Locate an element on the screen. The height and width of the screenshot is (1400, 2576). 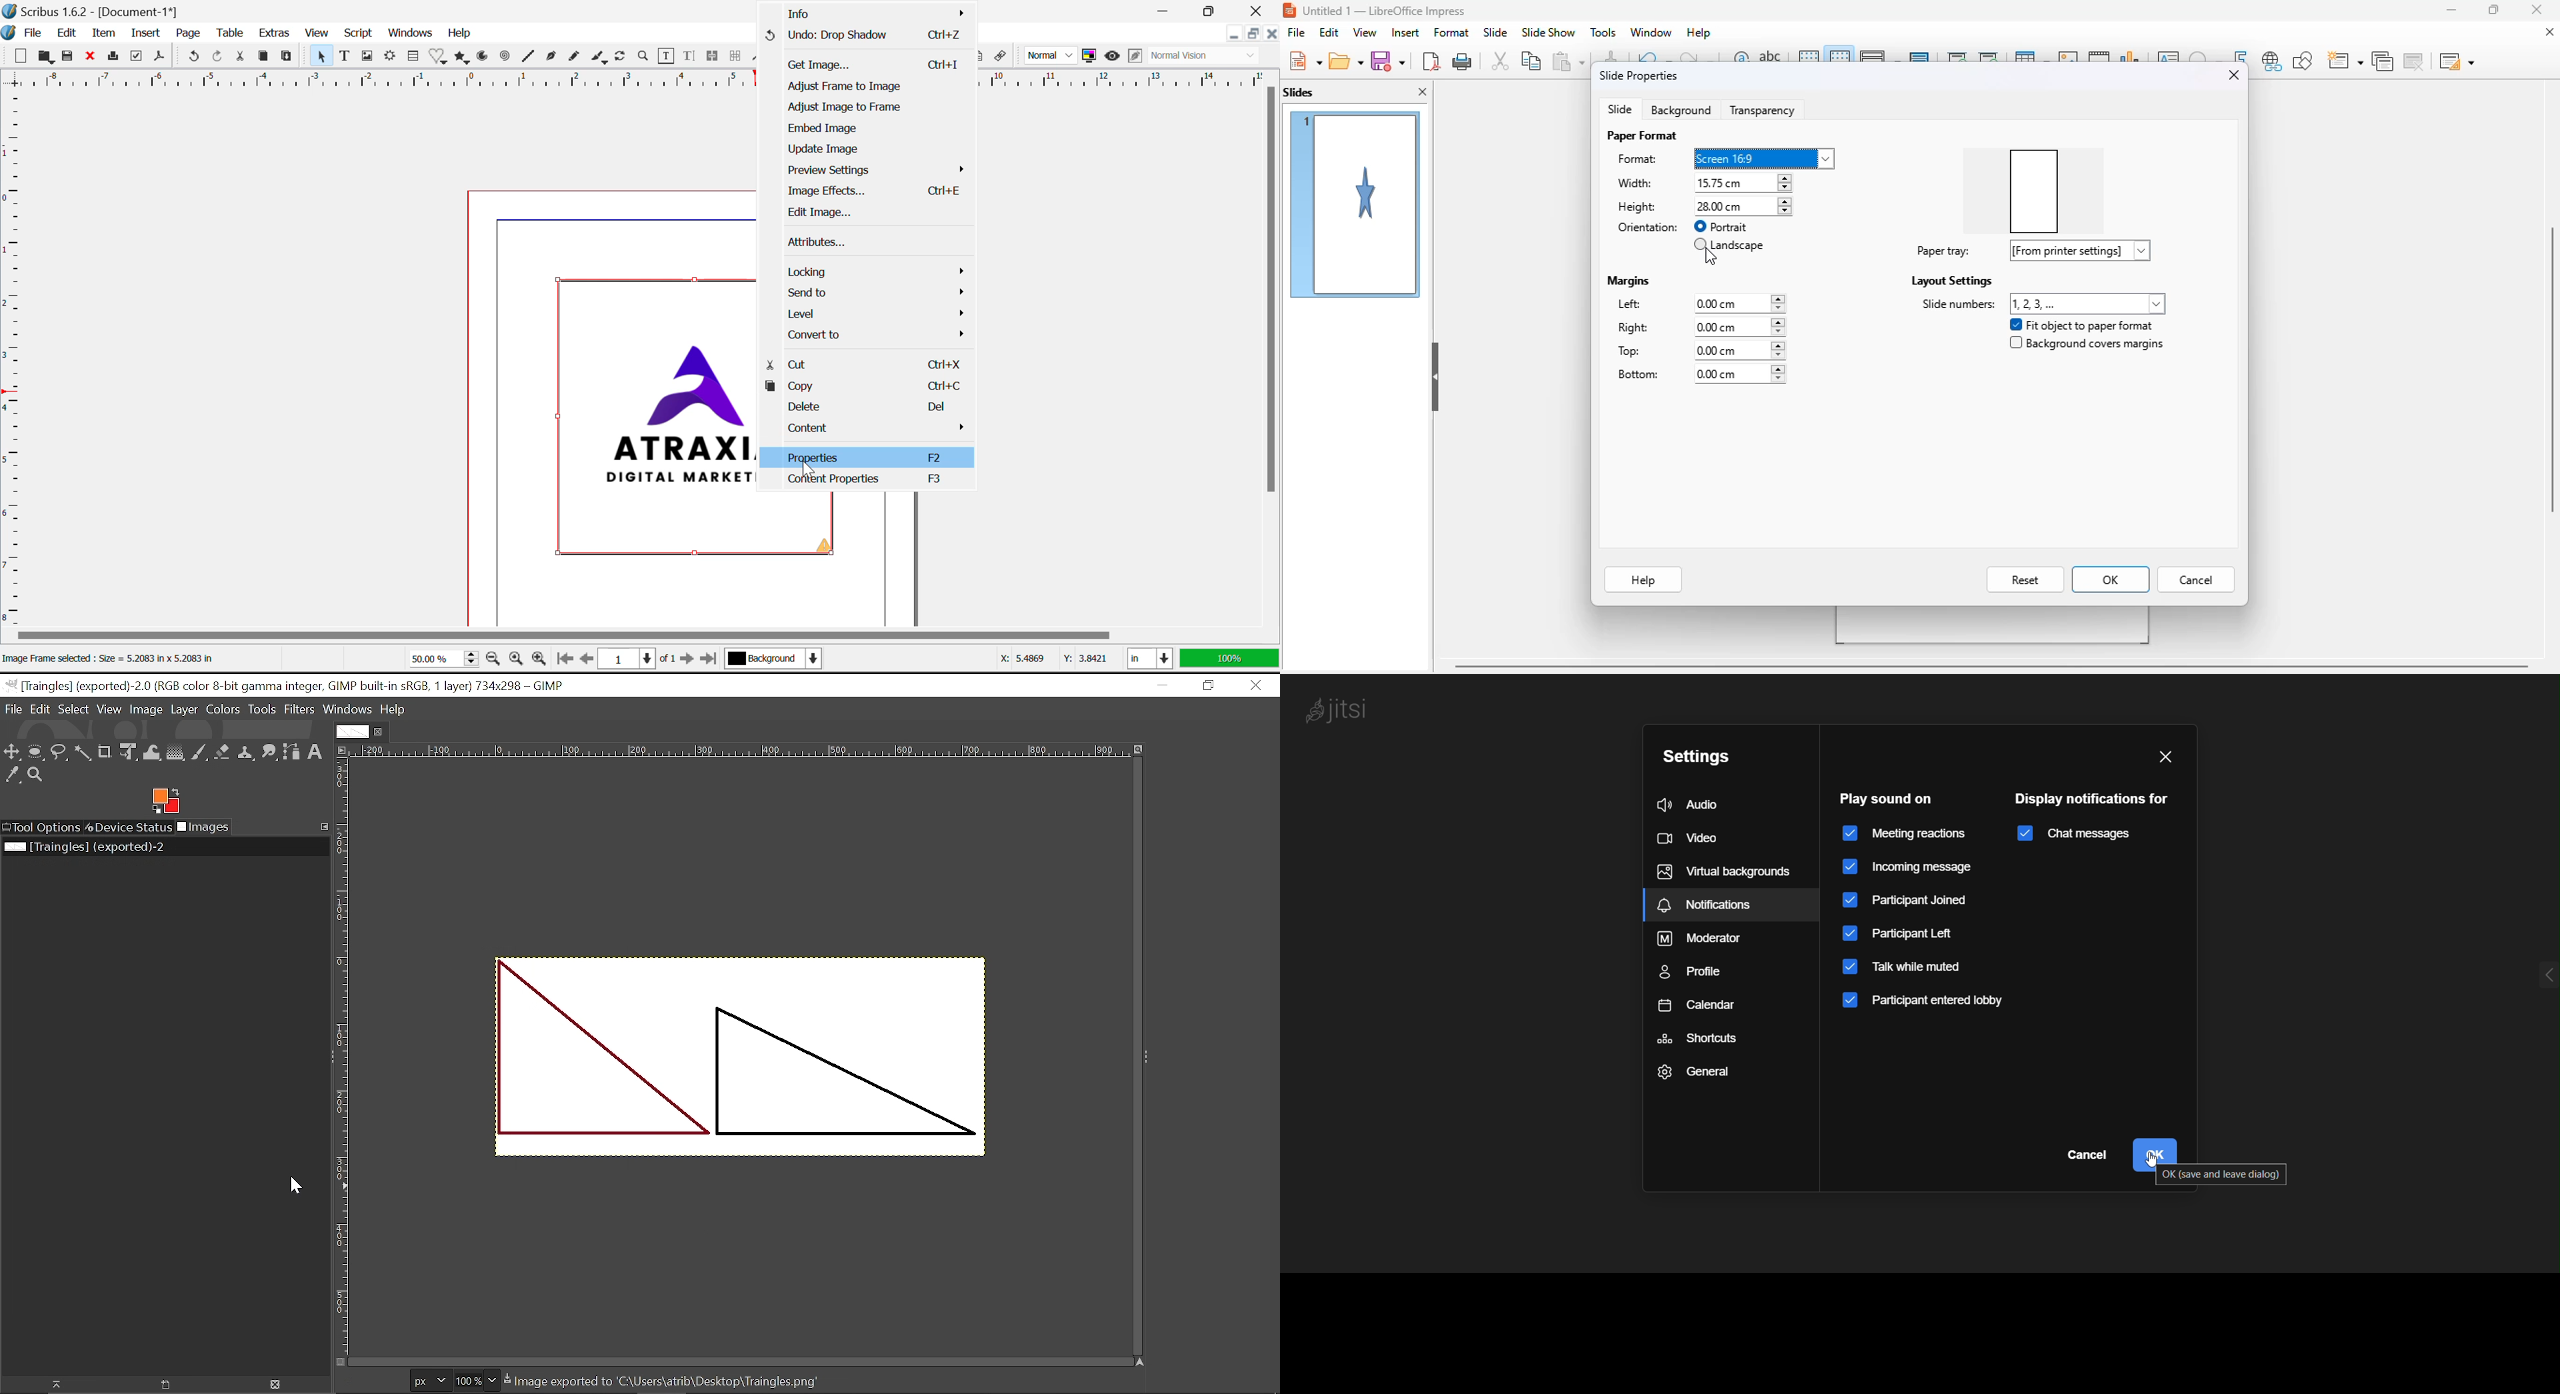
participant left is located at coordinates (1901, 937).